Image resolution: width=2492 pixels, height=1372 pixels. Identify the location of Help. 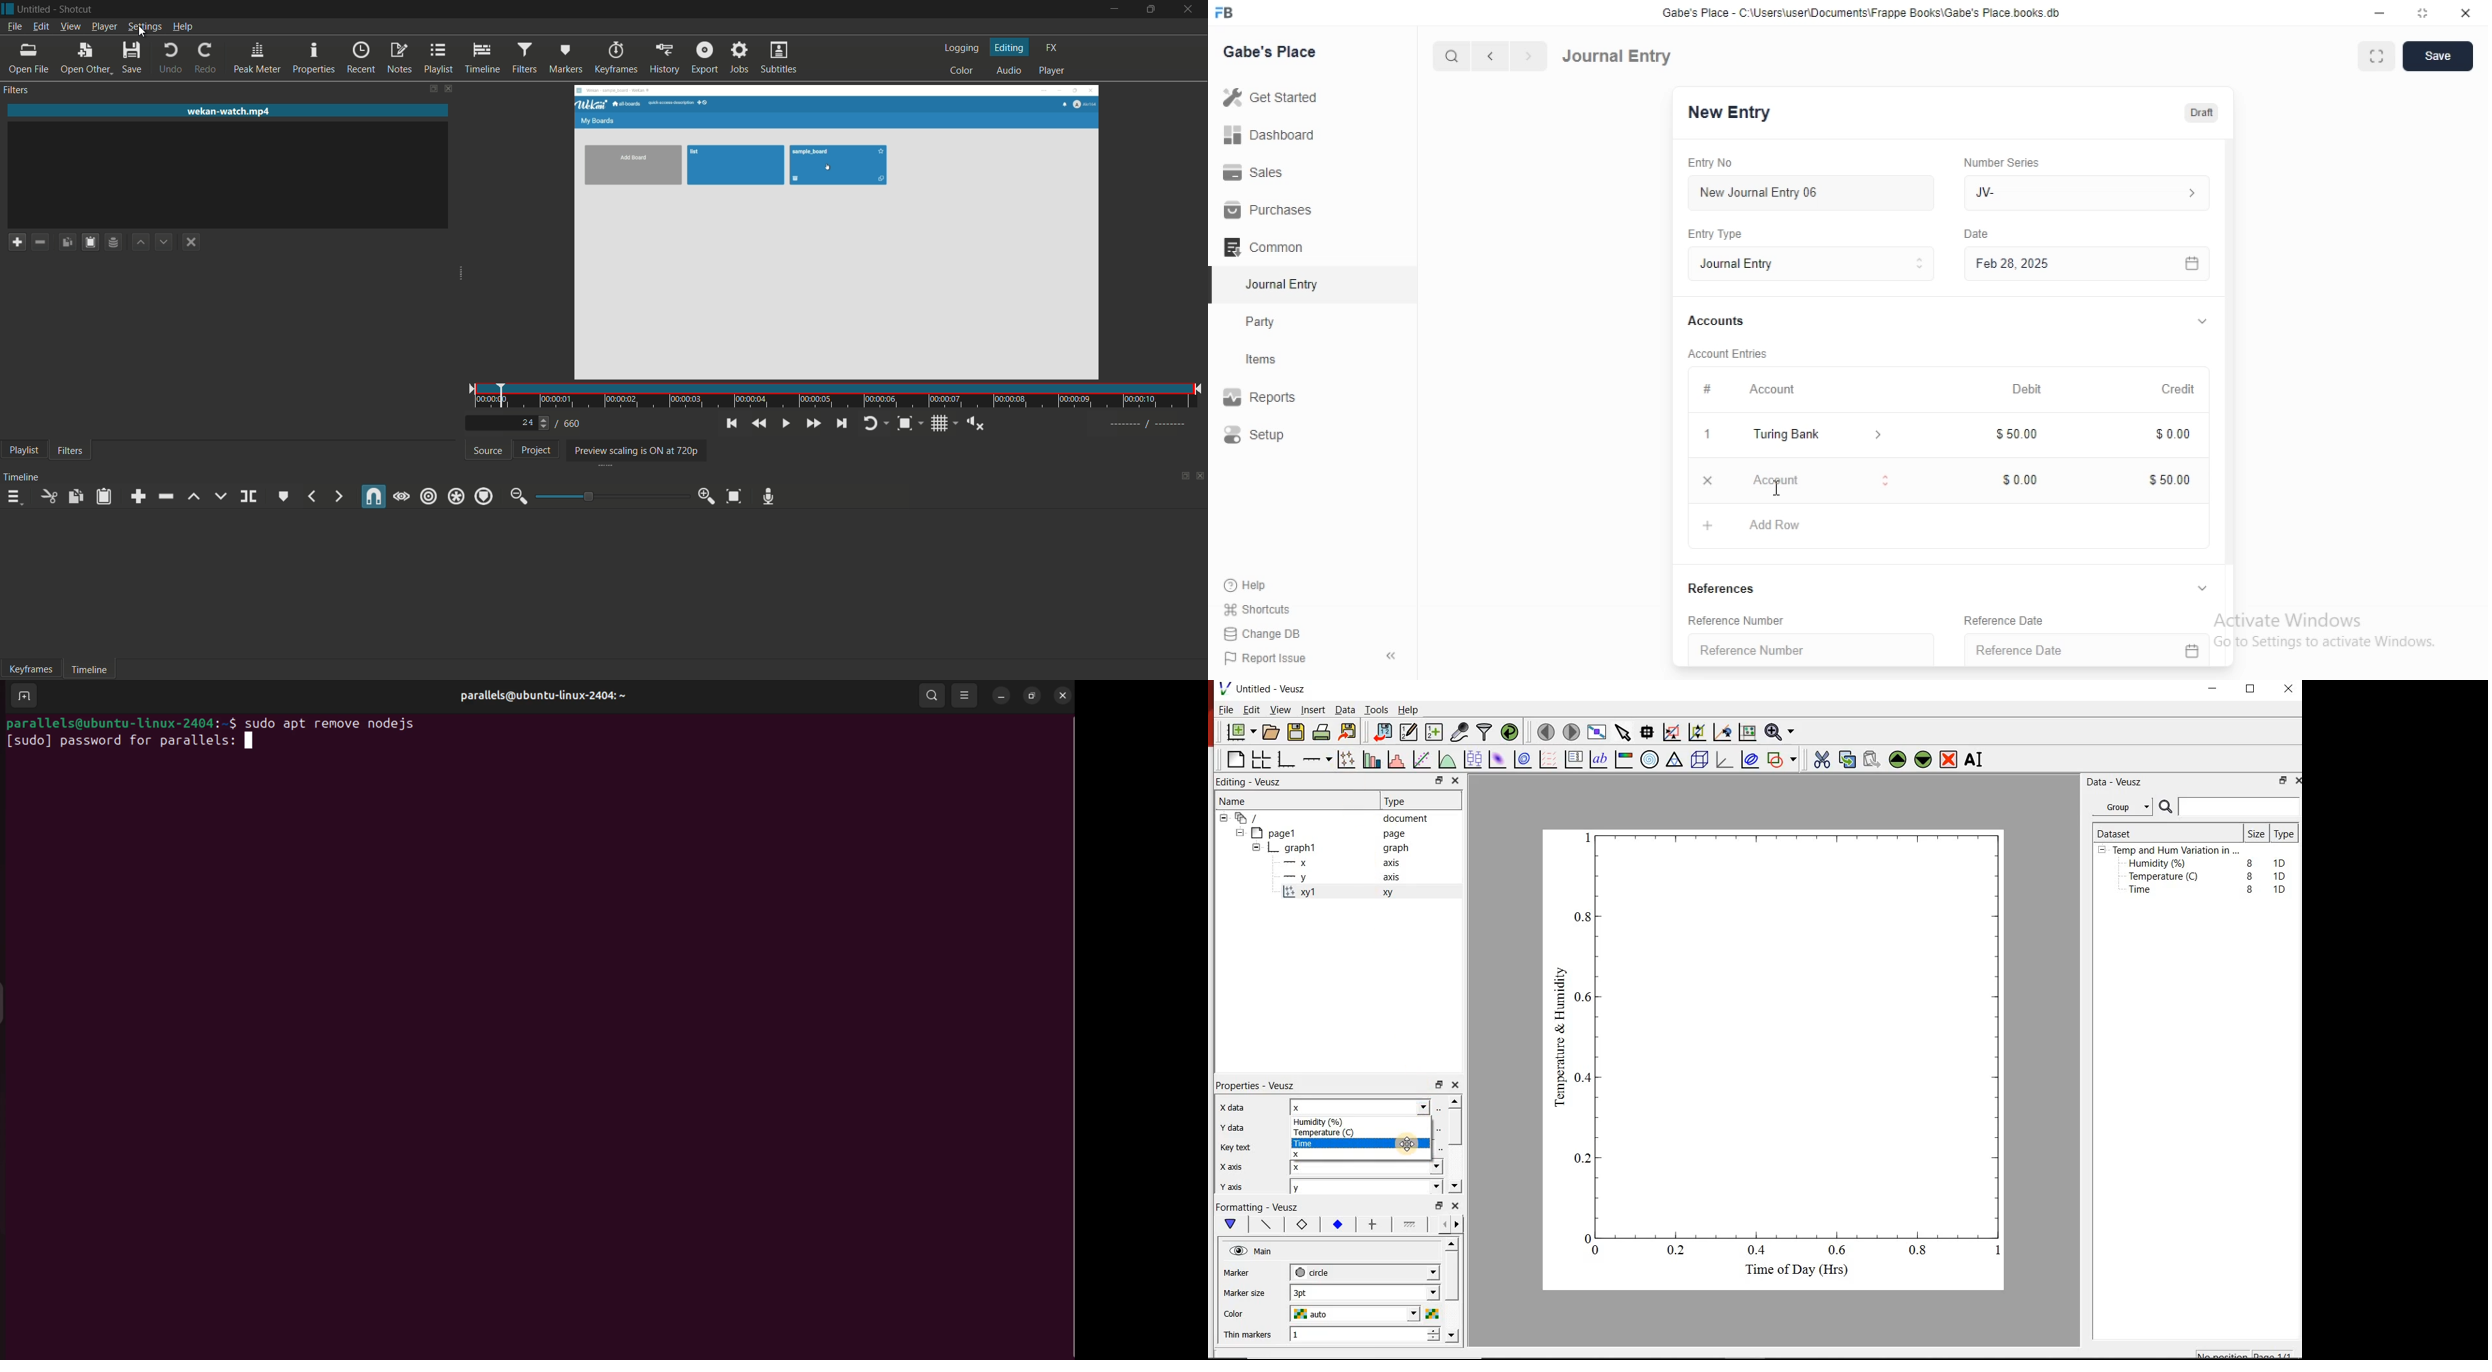
(1409, 709).